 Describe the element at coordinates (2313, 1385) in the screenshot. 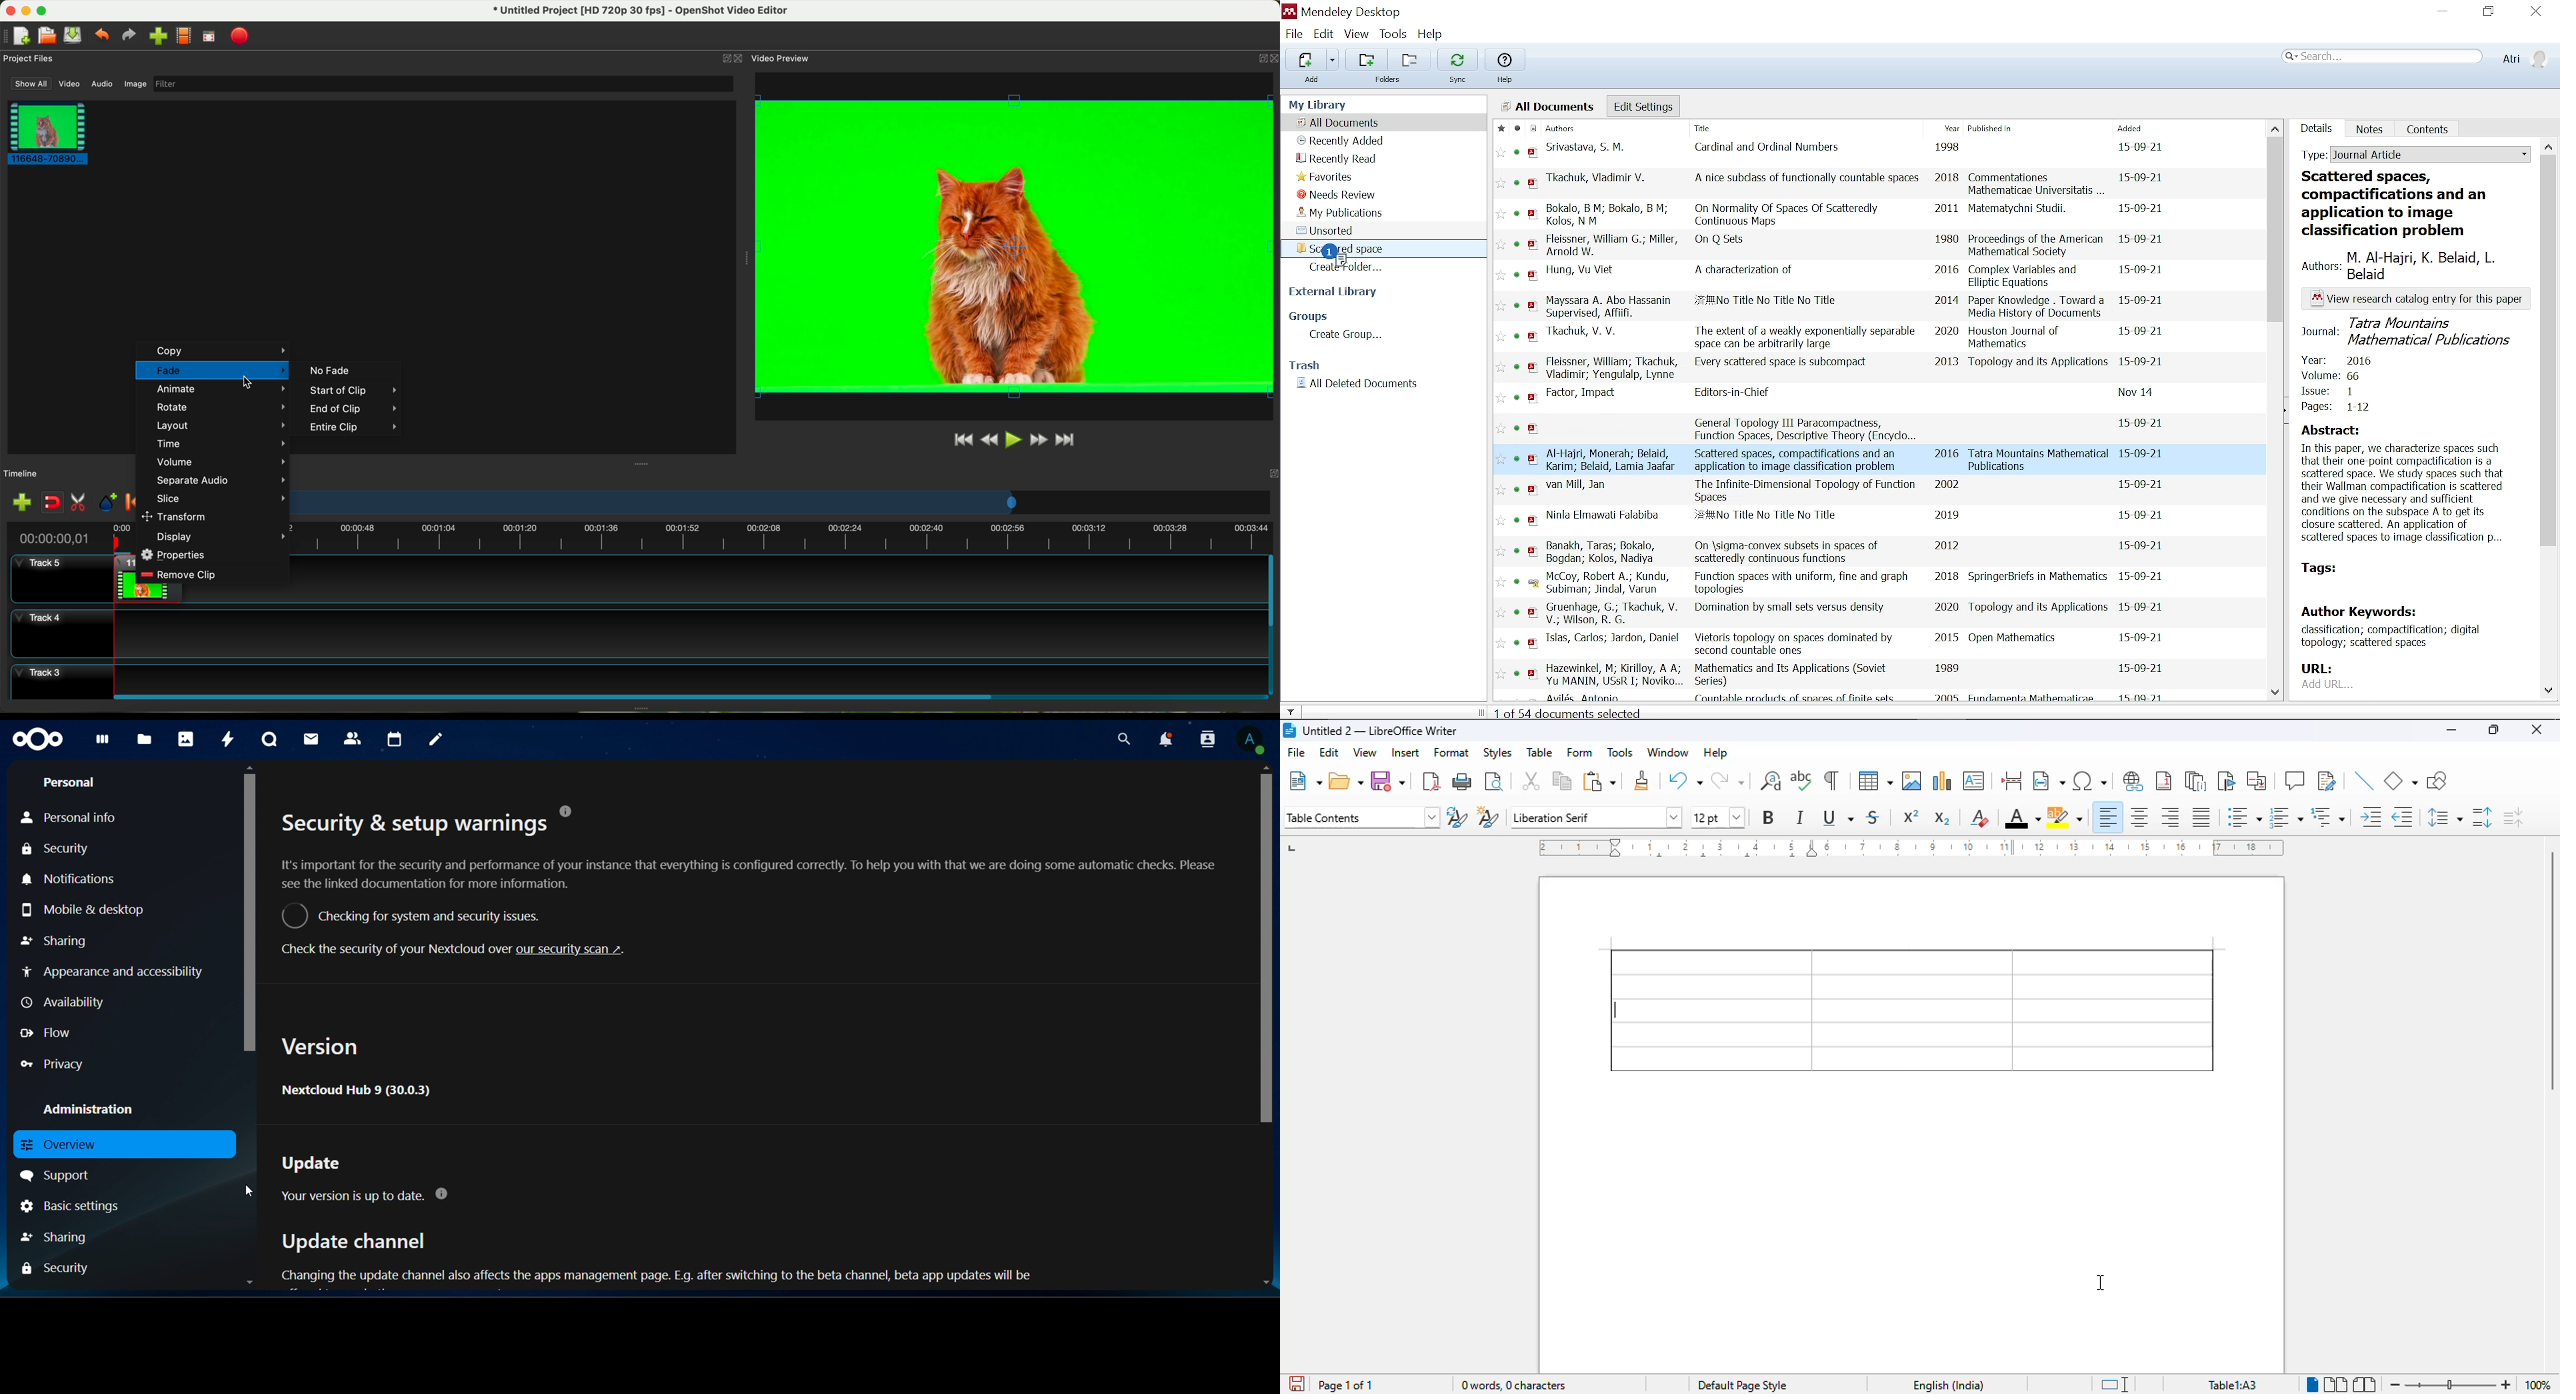

I see `Single-page view` at that location.